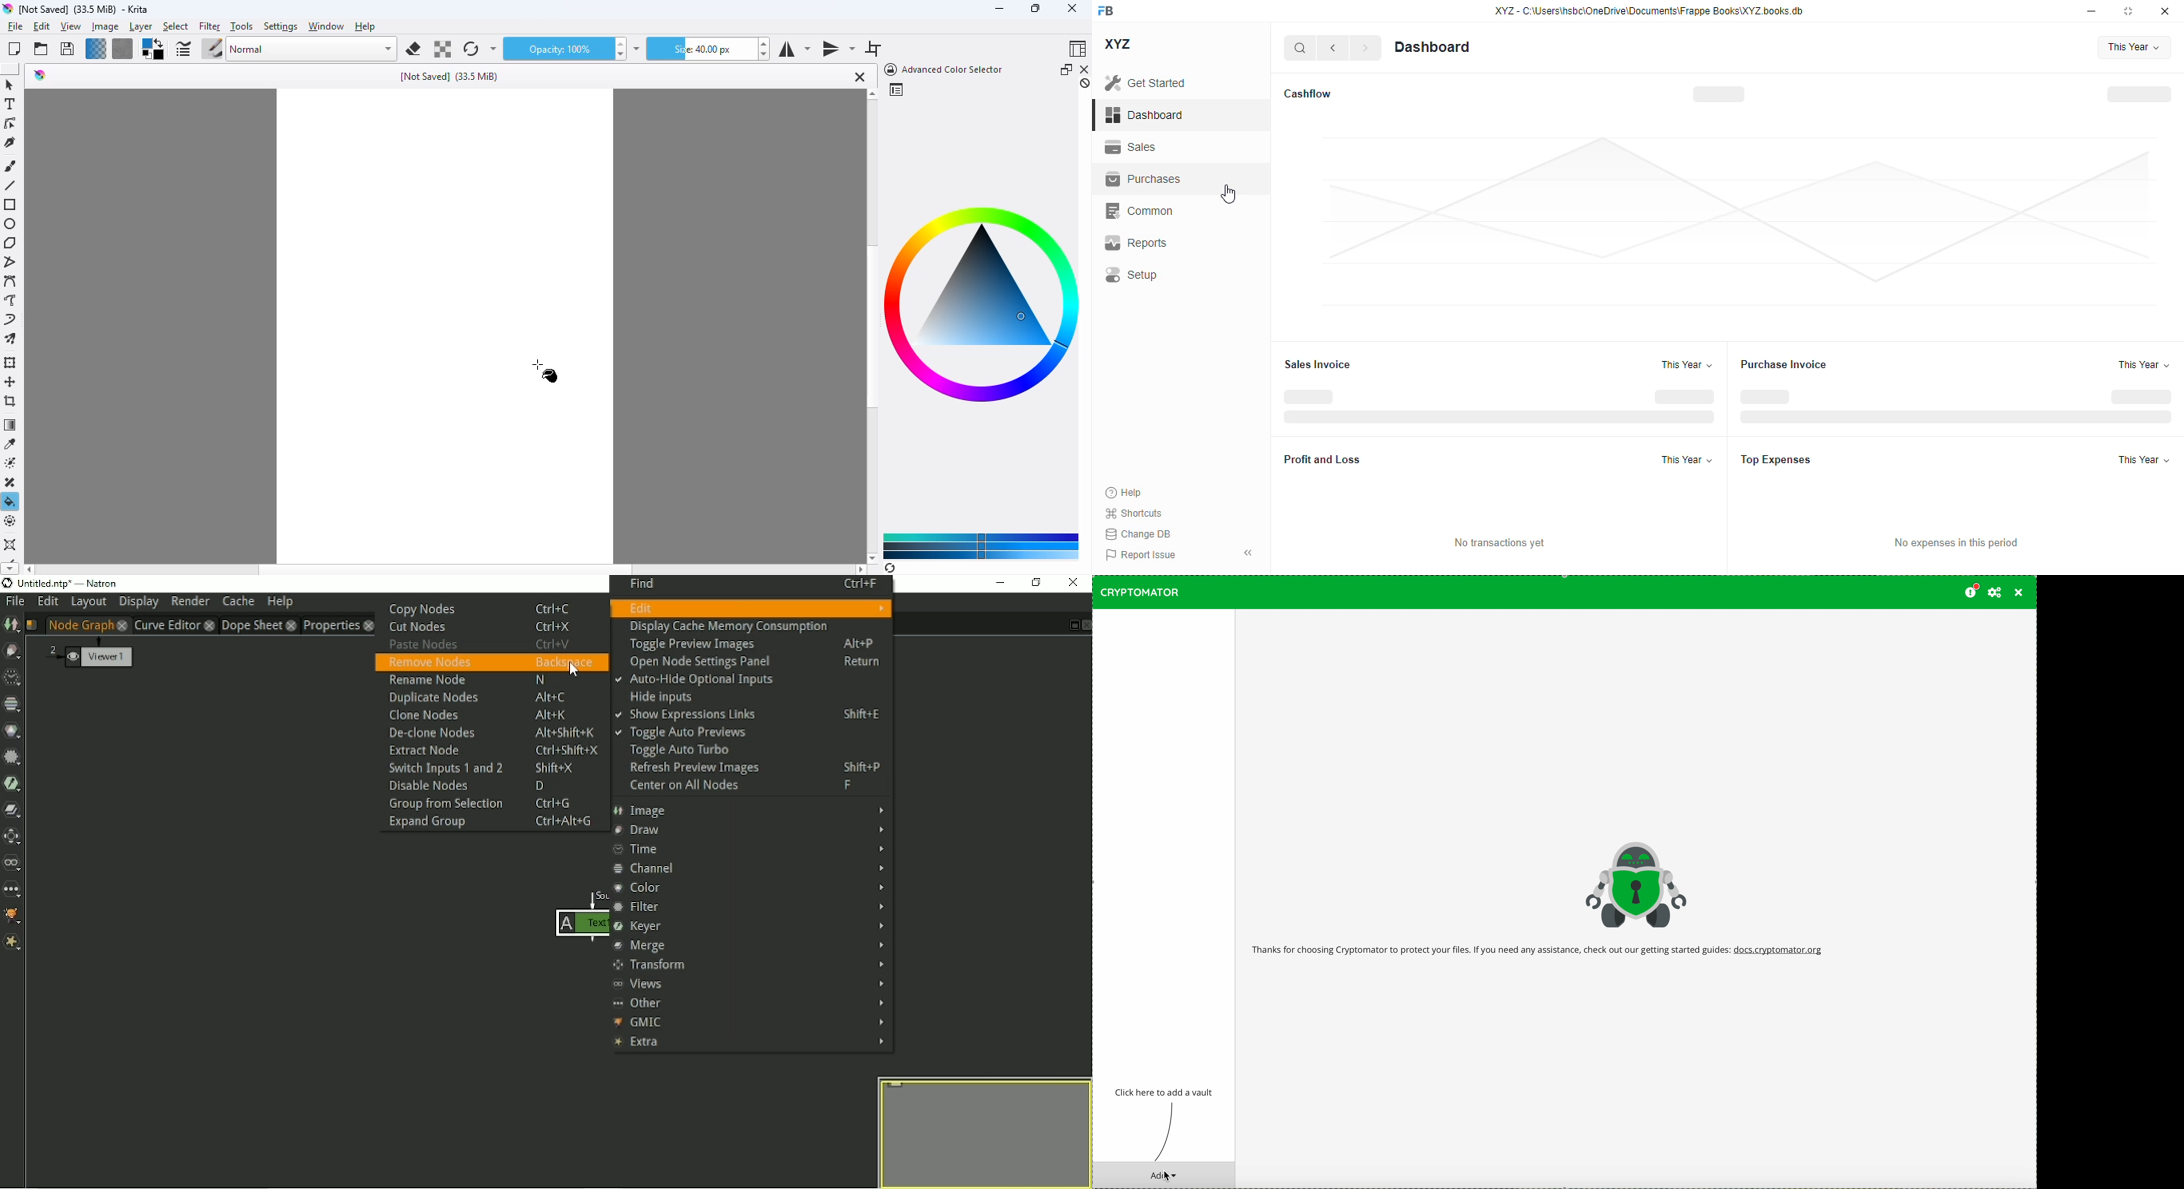  Describe the element at coordinates (748, 869) in the screenshot. I see `Channel` at that location.